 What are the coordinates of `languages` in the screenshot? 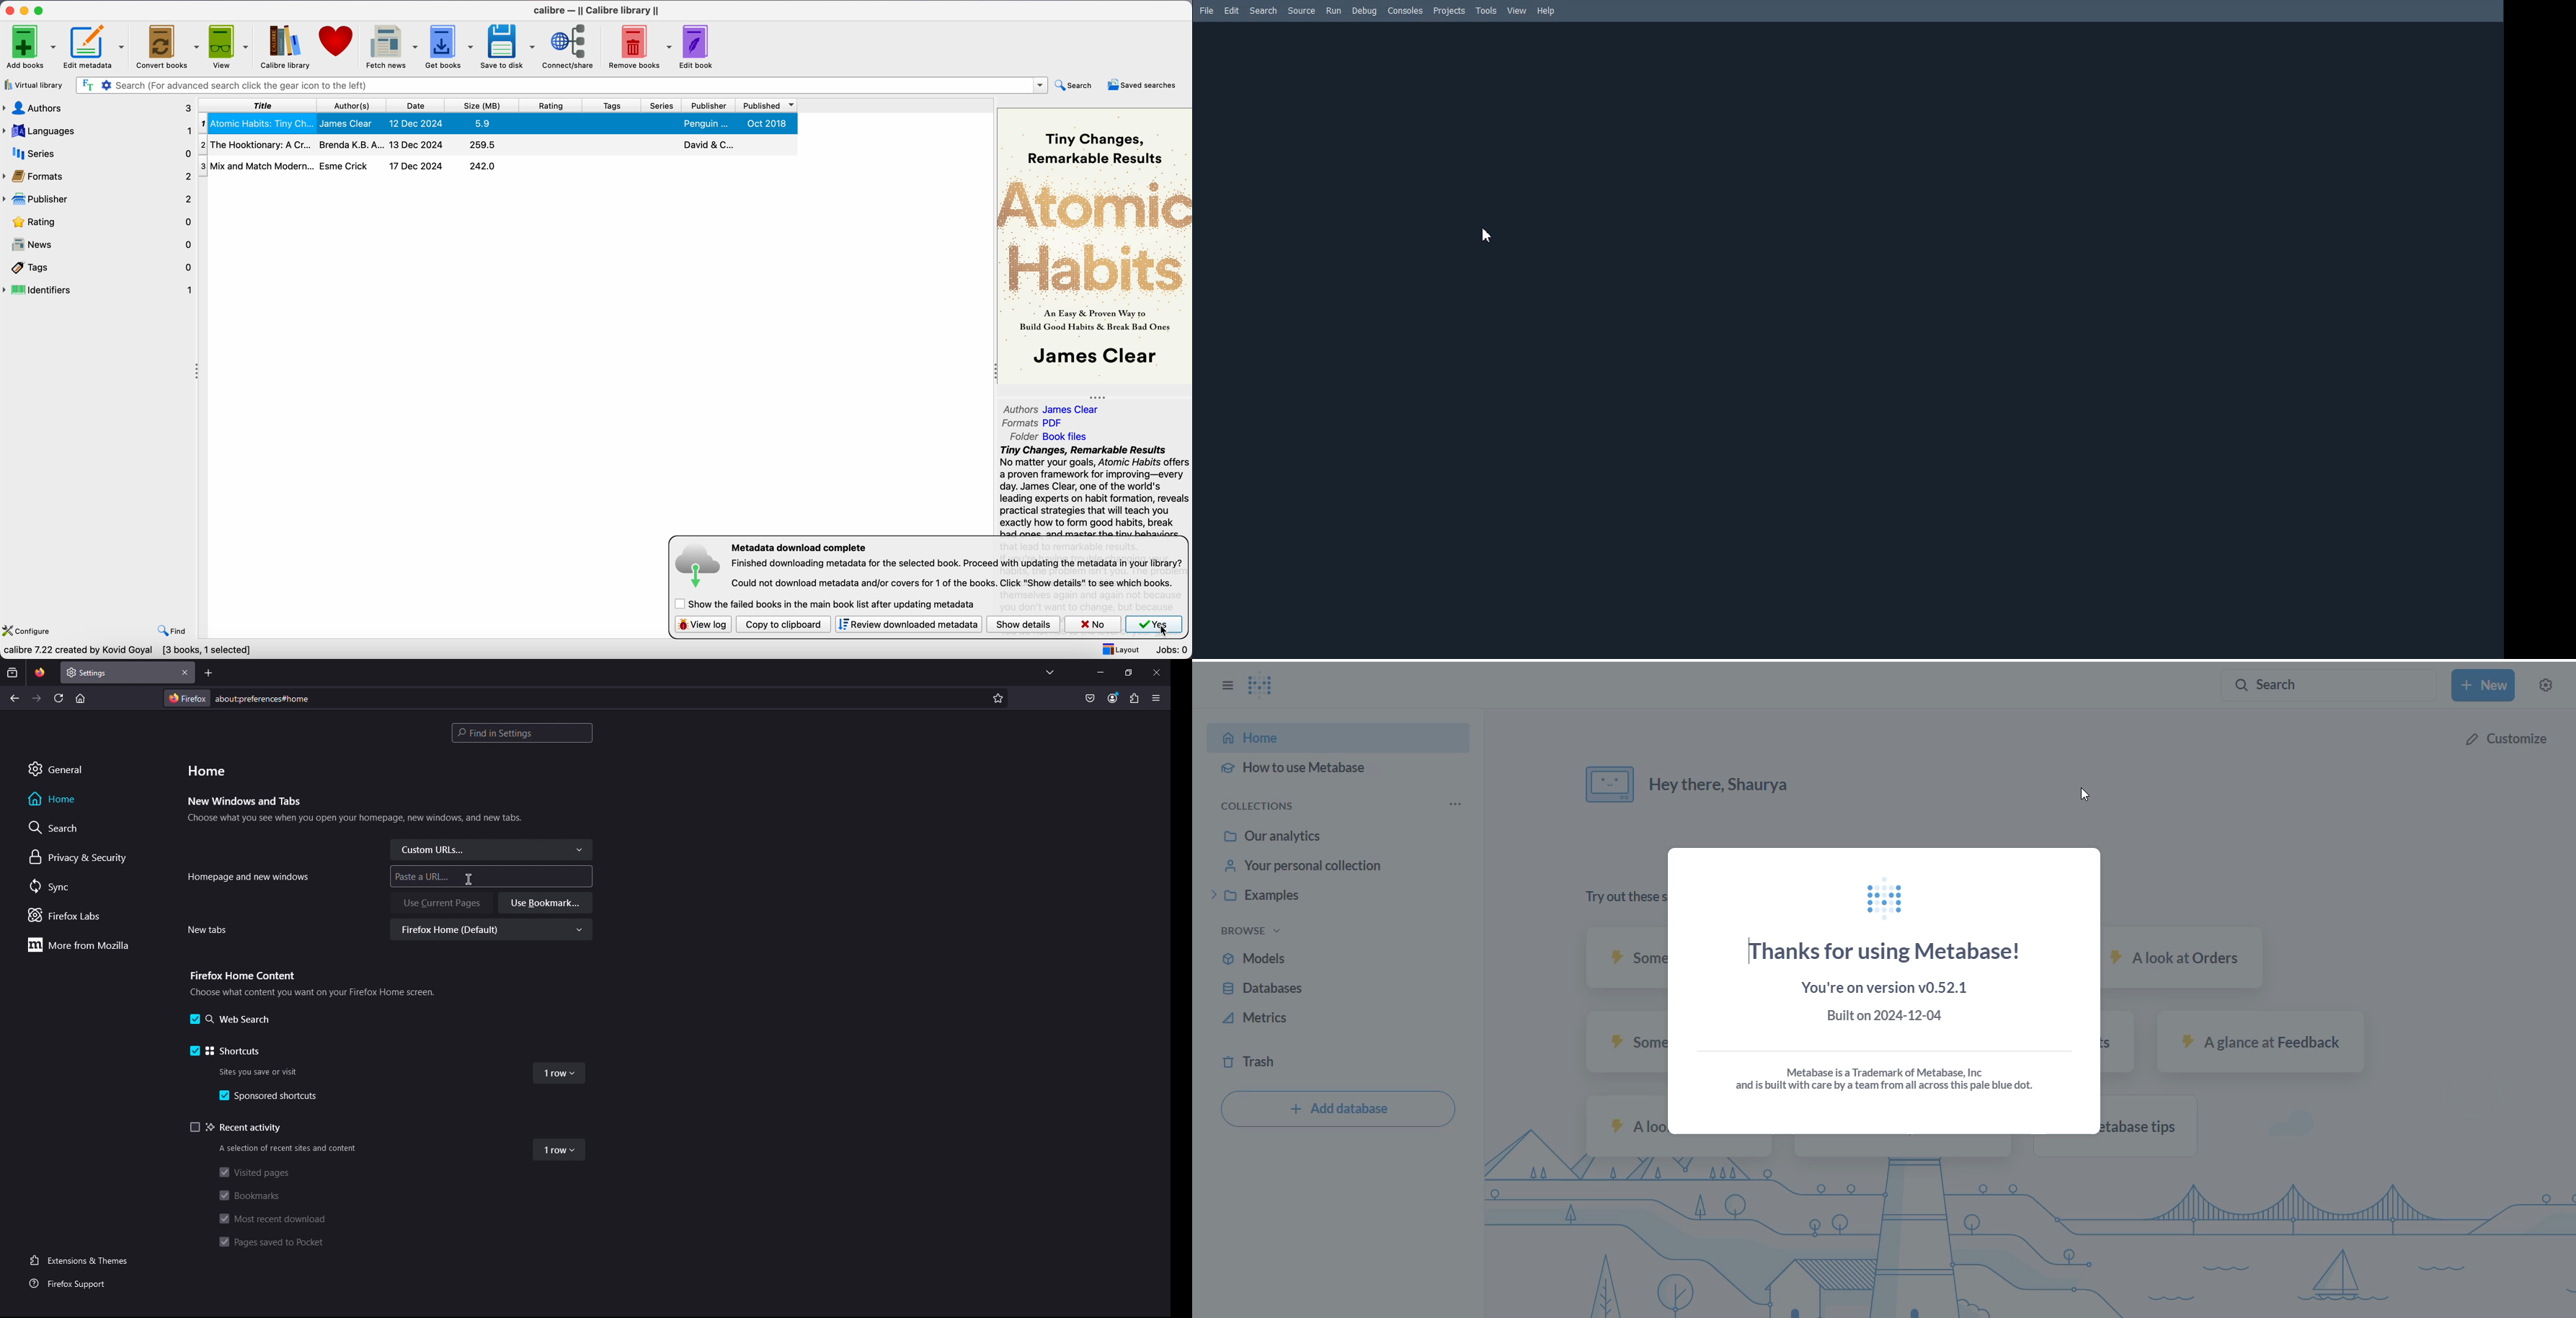 It's located at (98, 130).